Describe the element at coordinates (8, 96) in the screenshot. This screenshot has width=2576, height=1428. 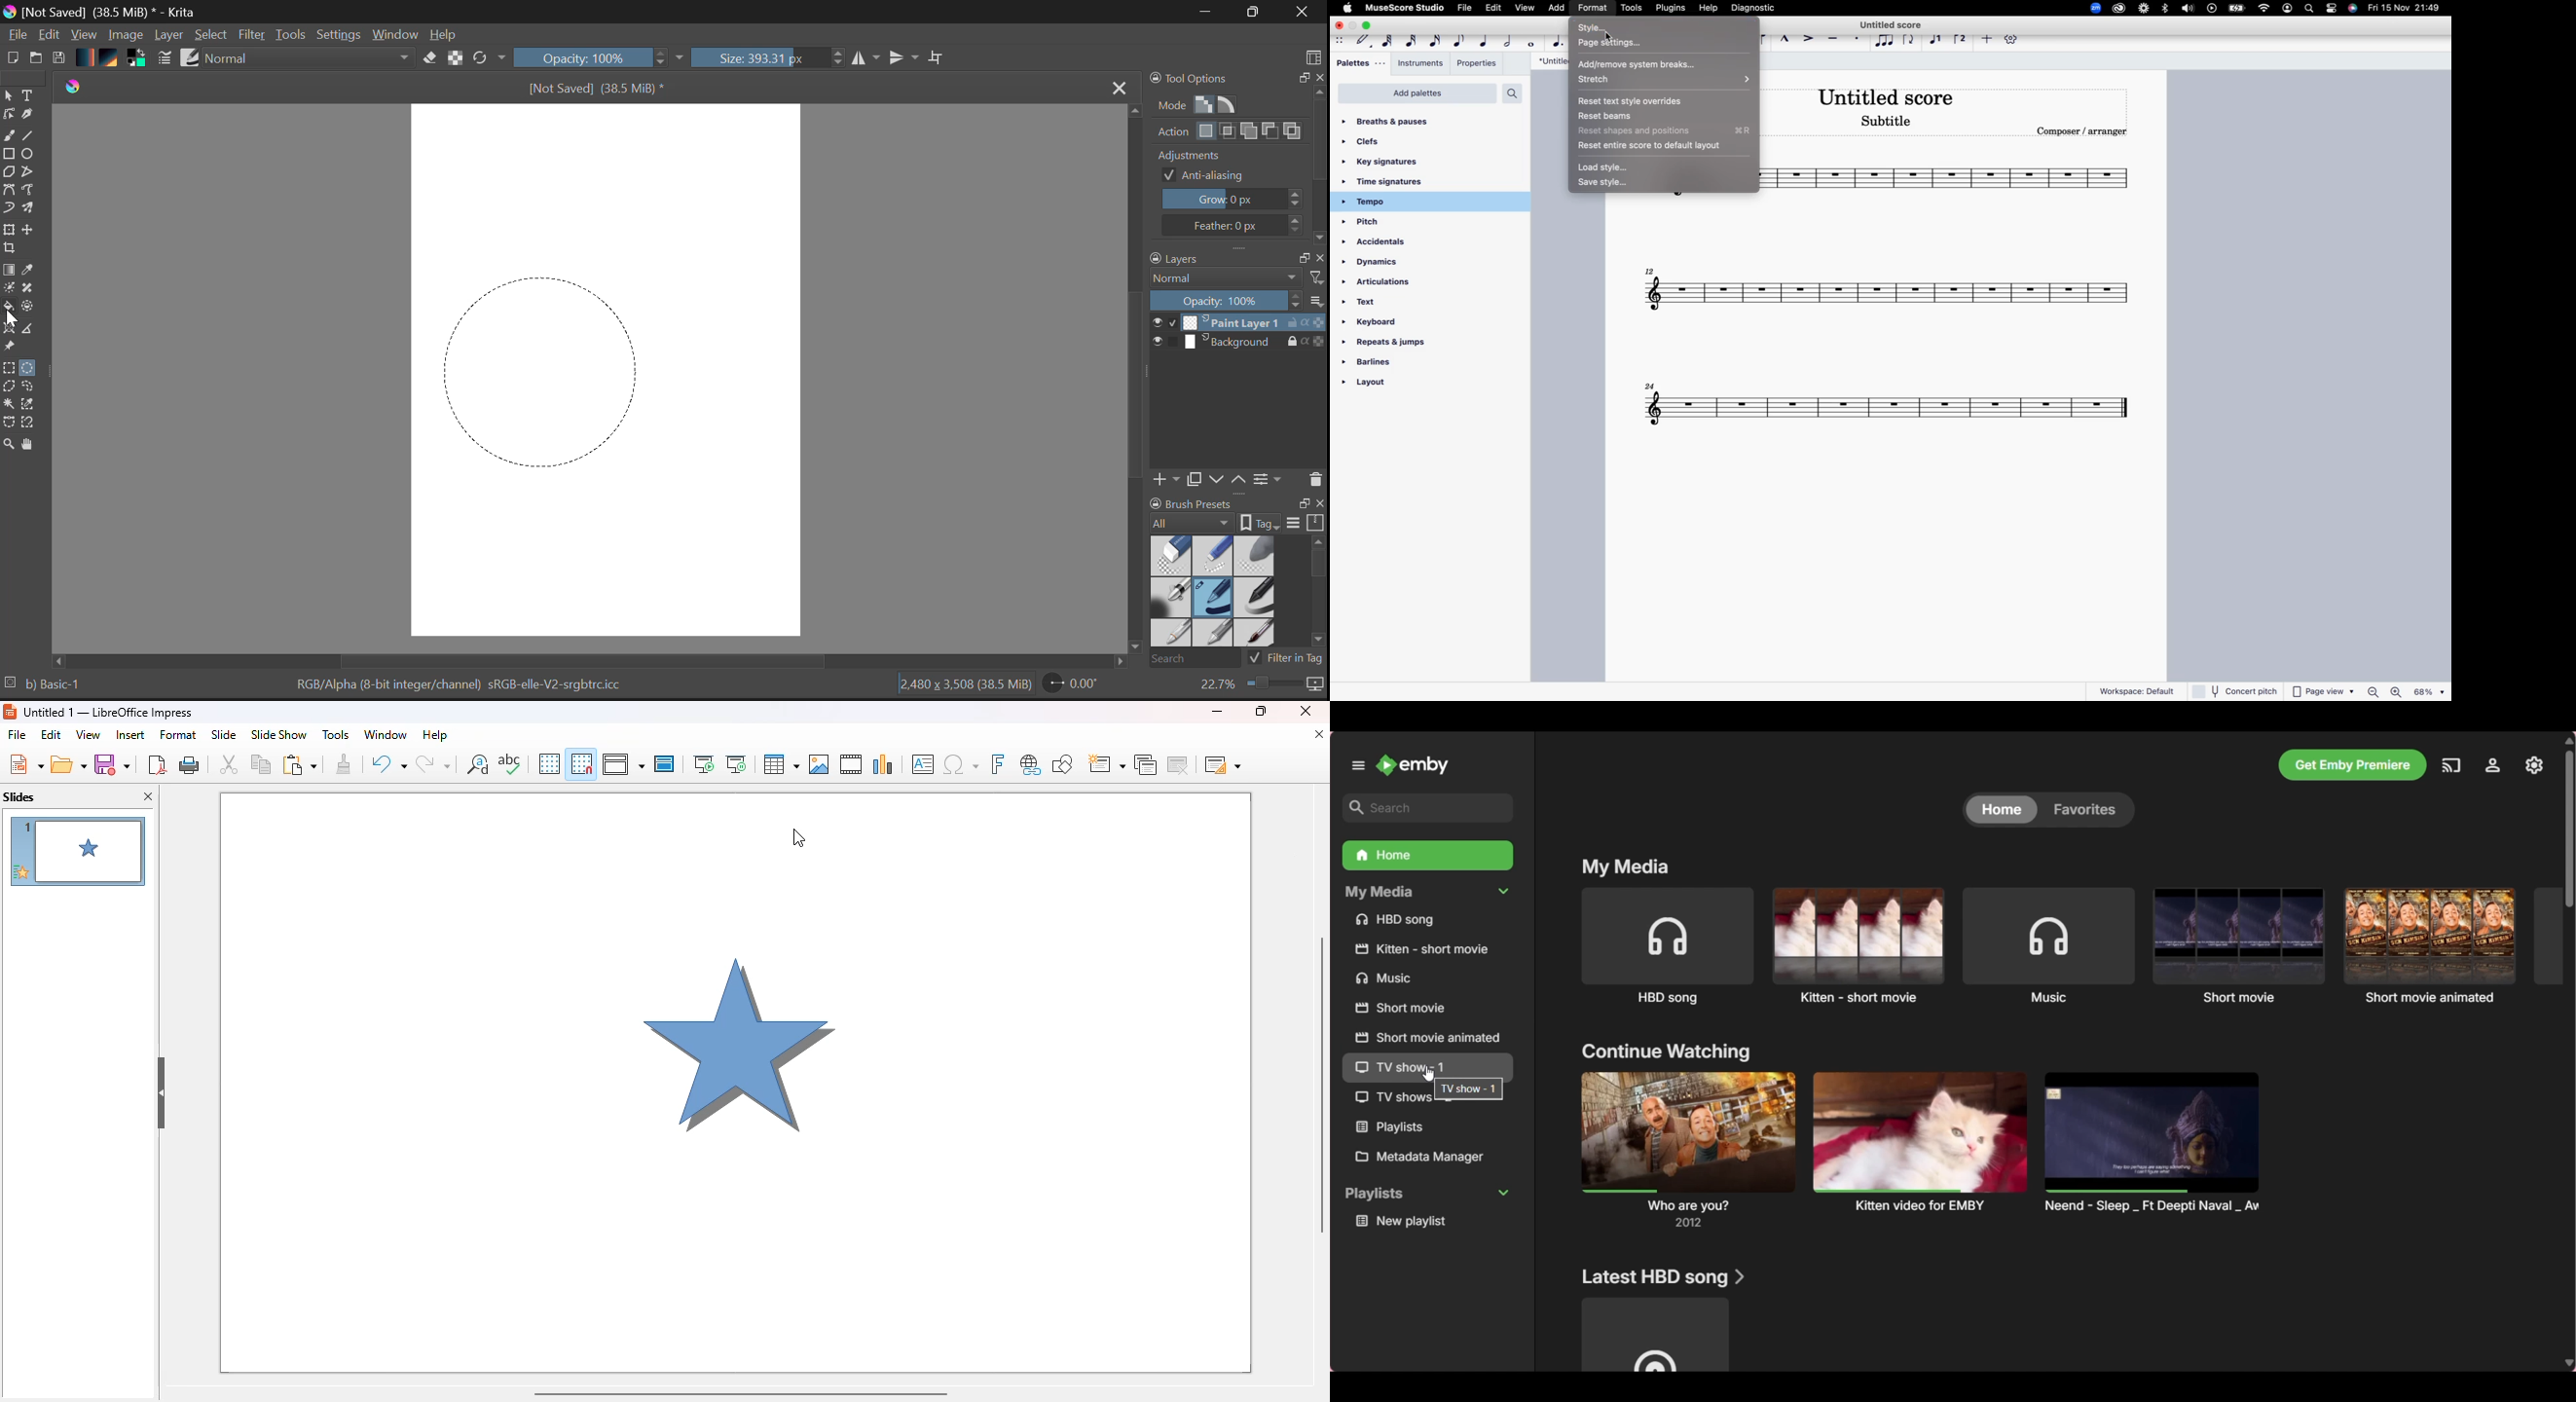
I see `Select` at that location.